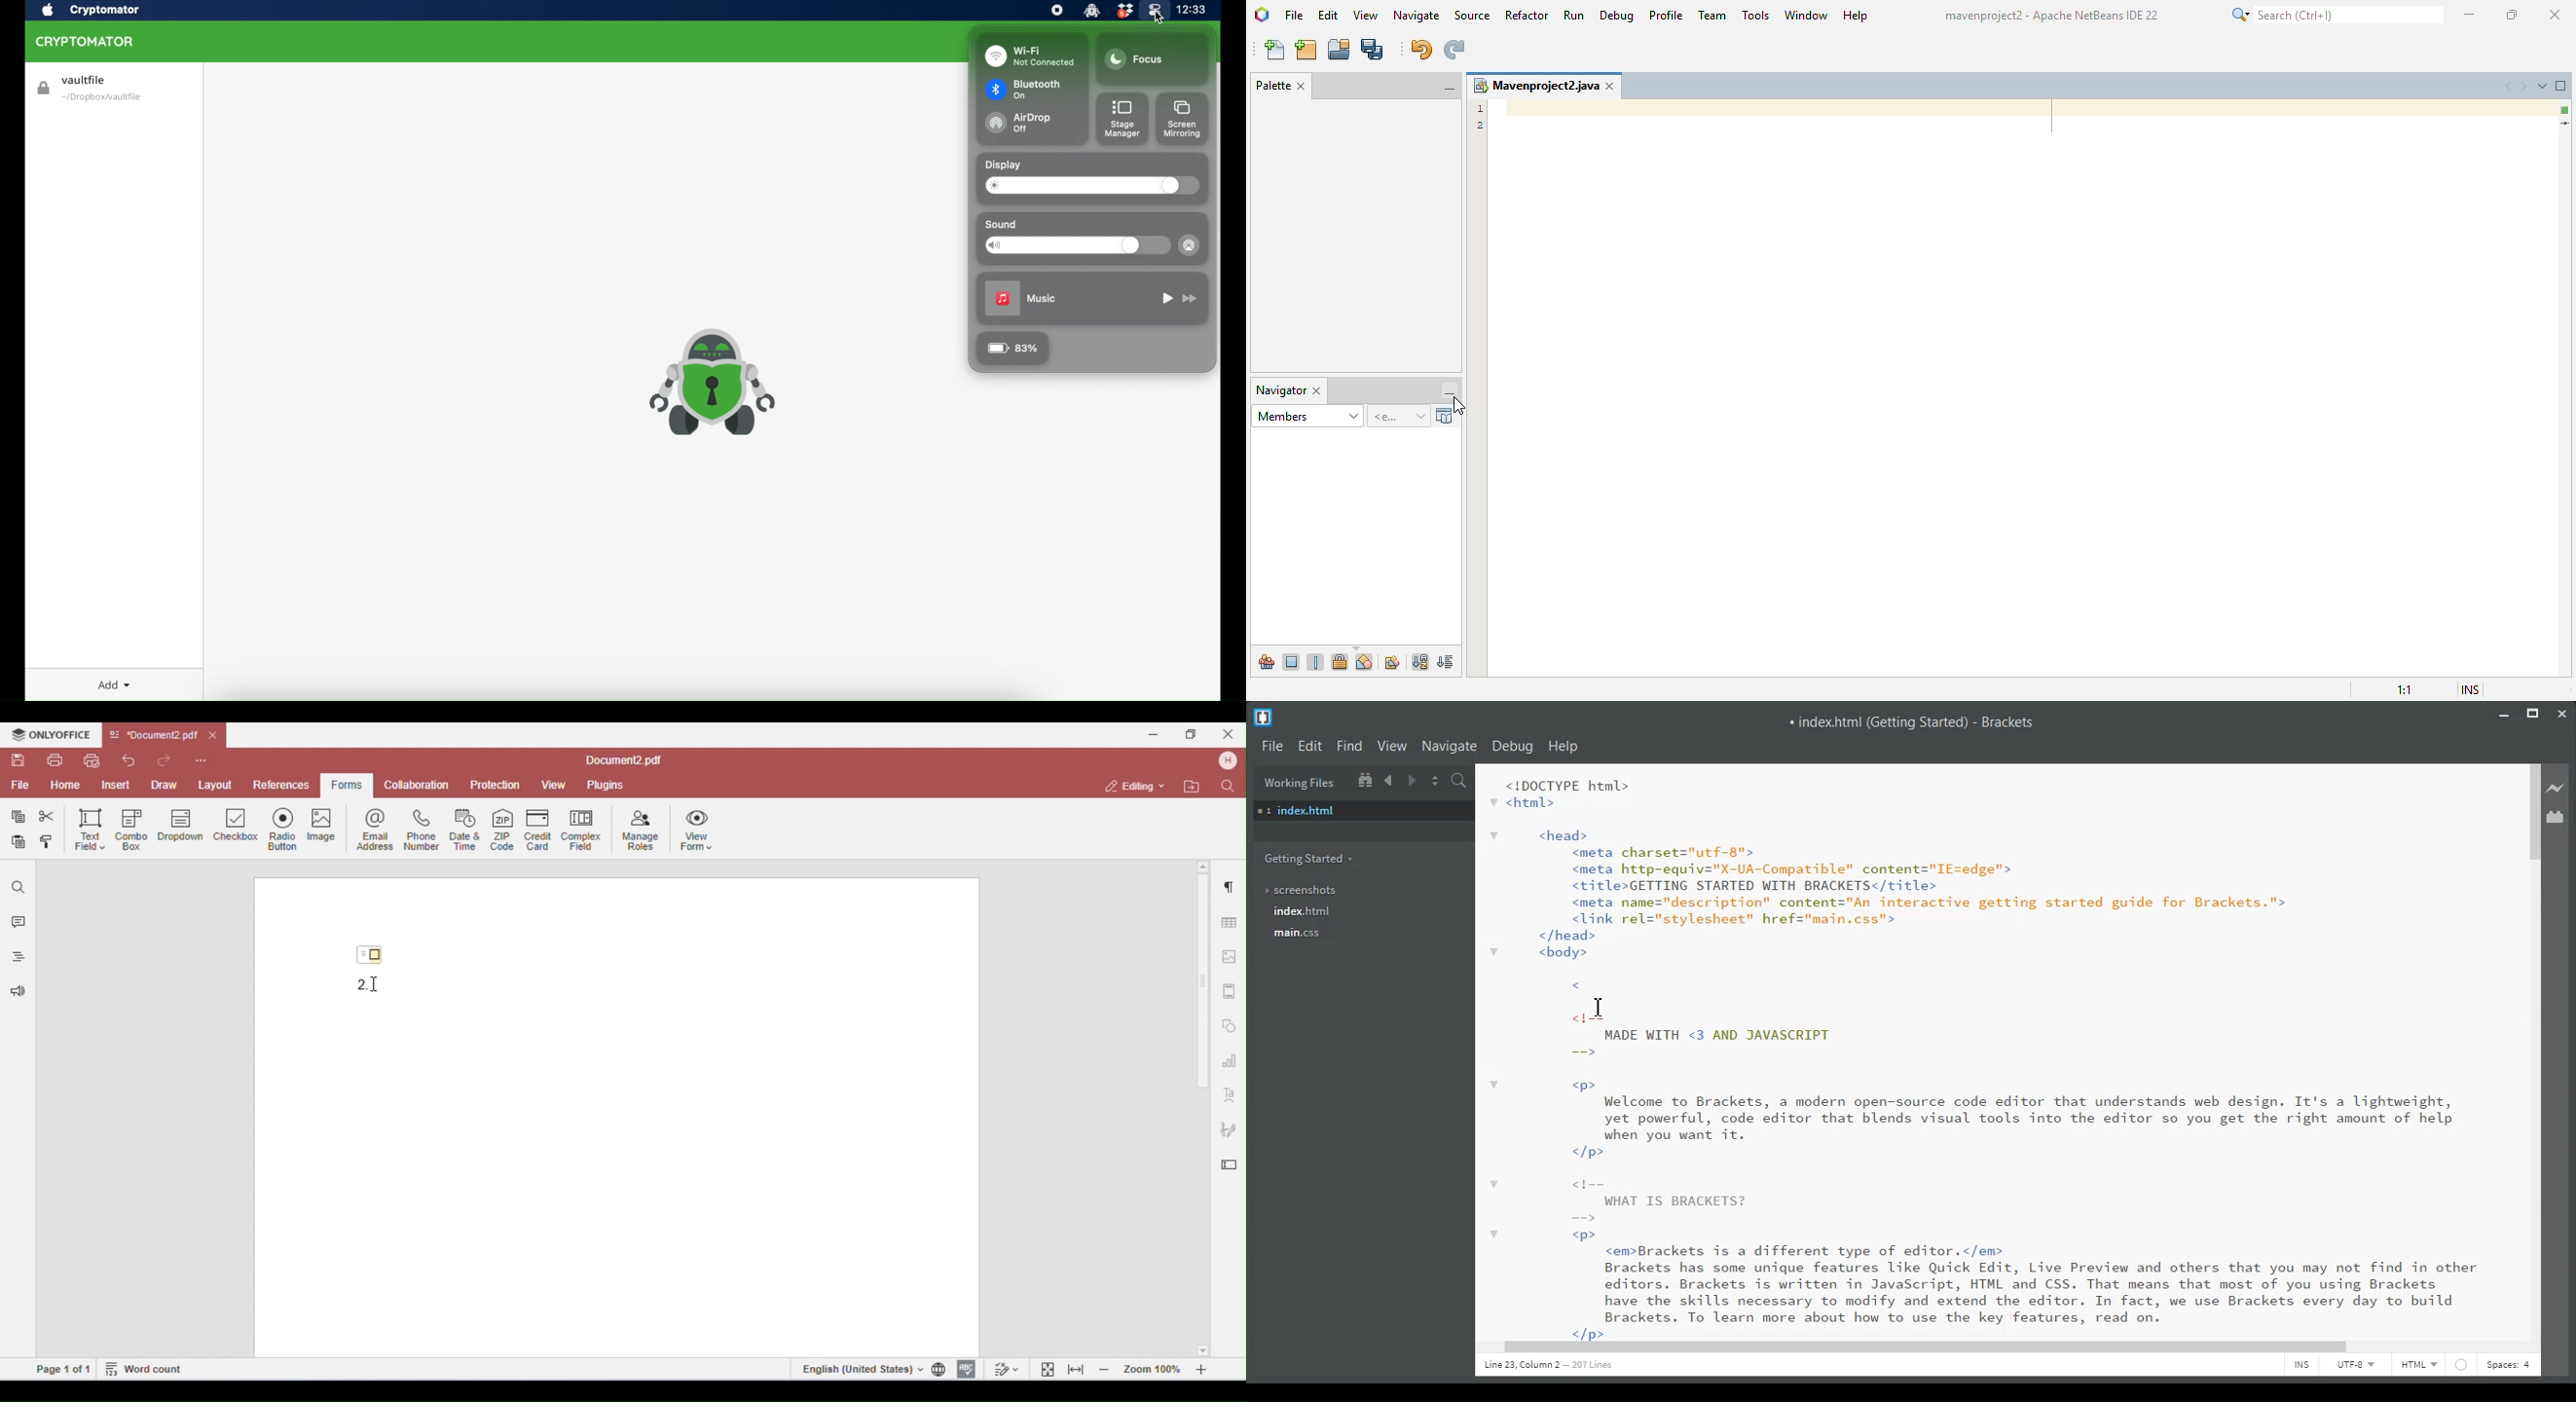 This screenshot has width=2576, height=1428. What do you see at coordinates (1262, 15) in the screenshot?
I see `logo` at bounding box center [1262, 15].